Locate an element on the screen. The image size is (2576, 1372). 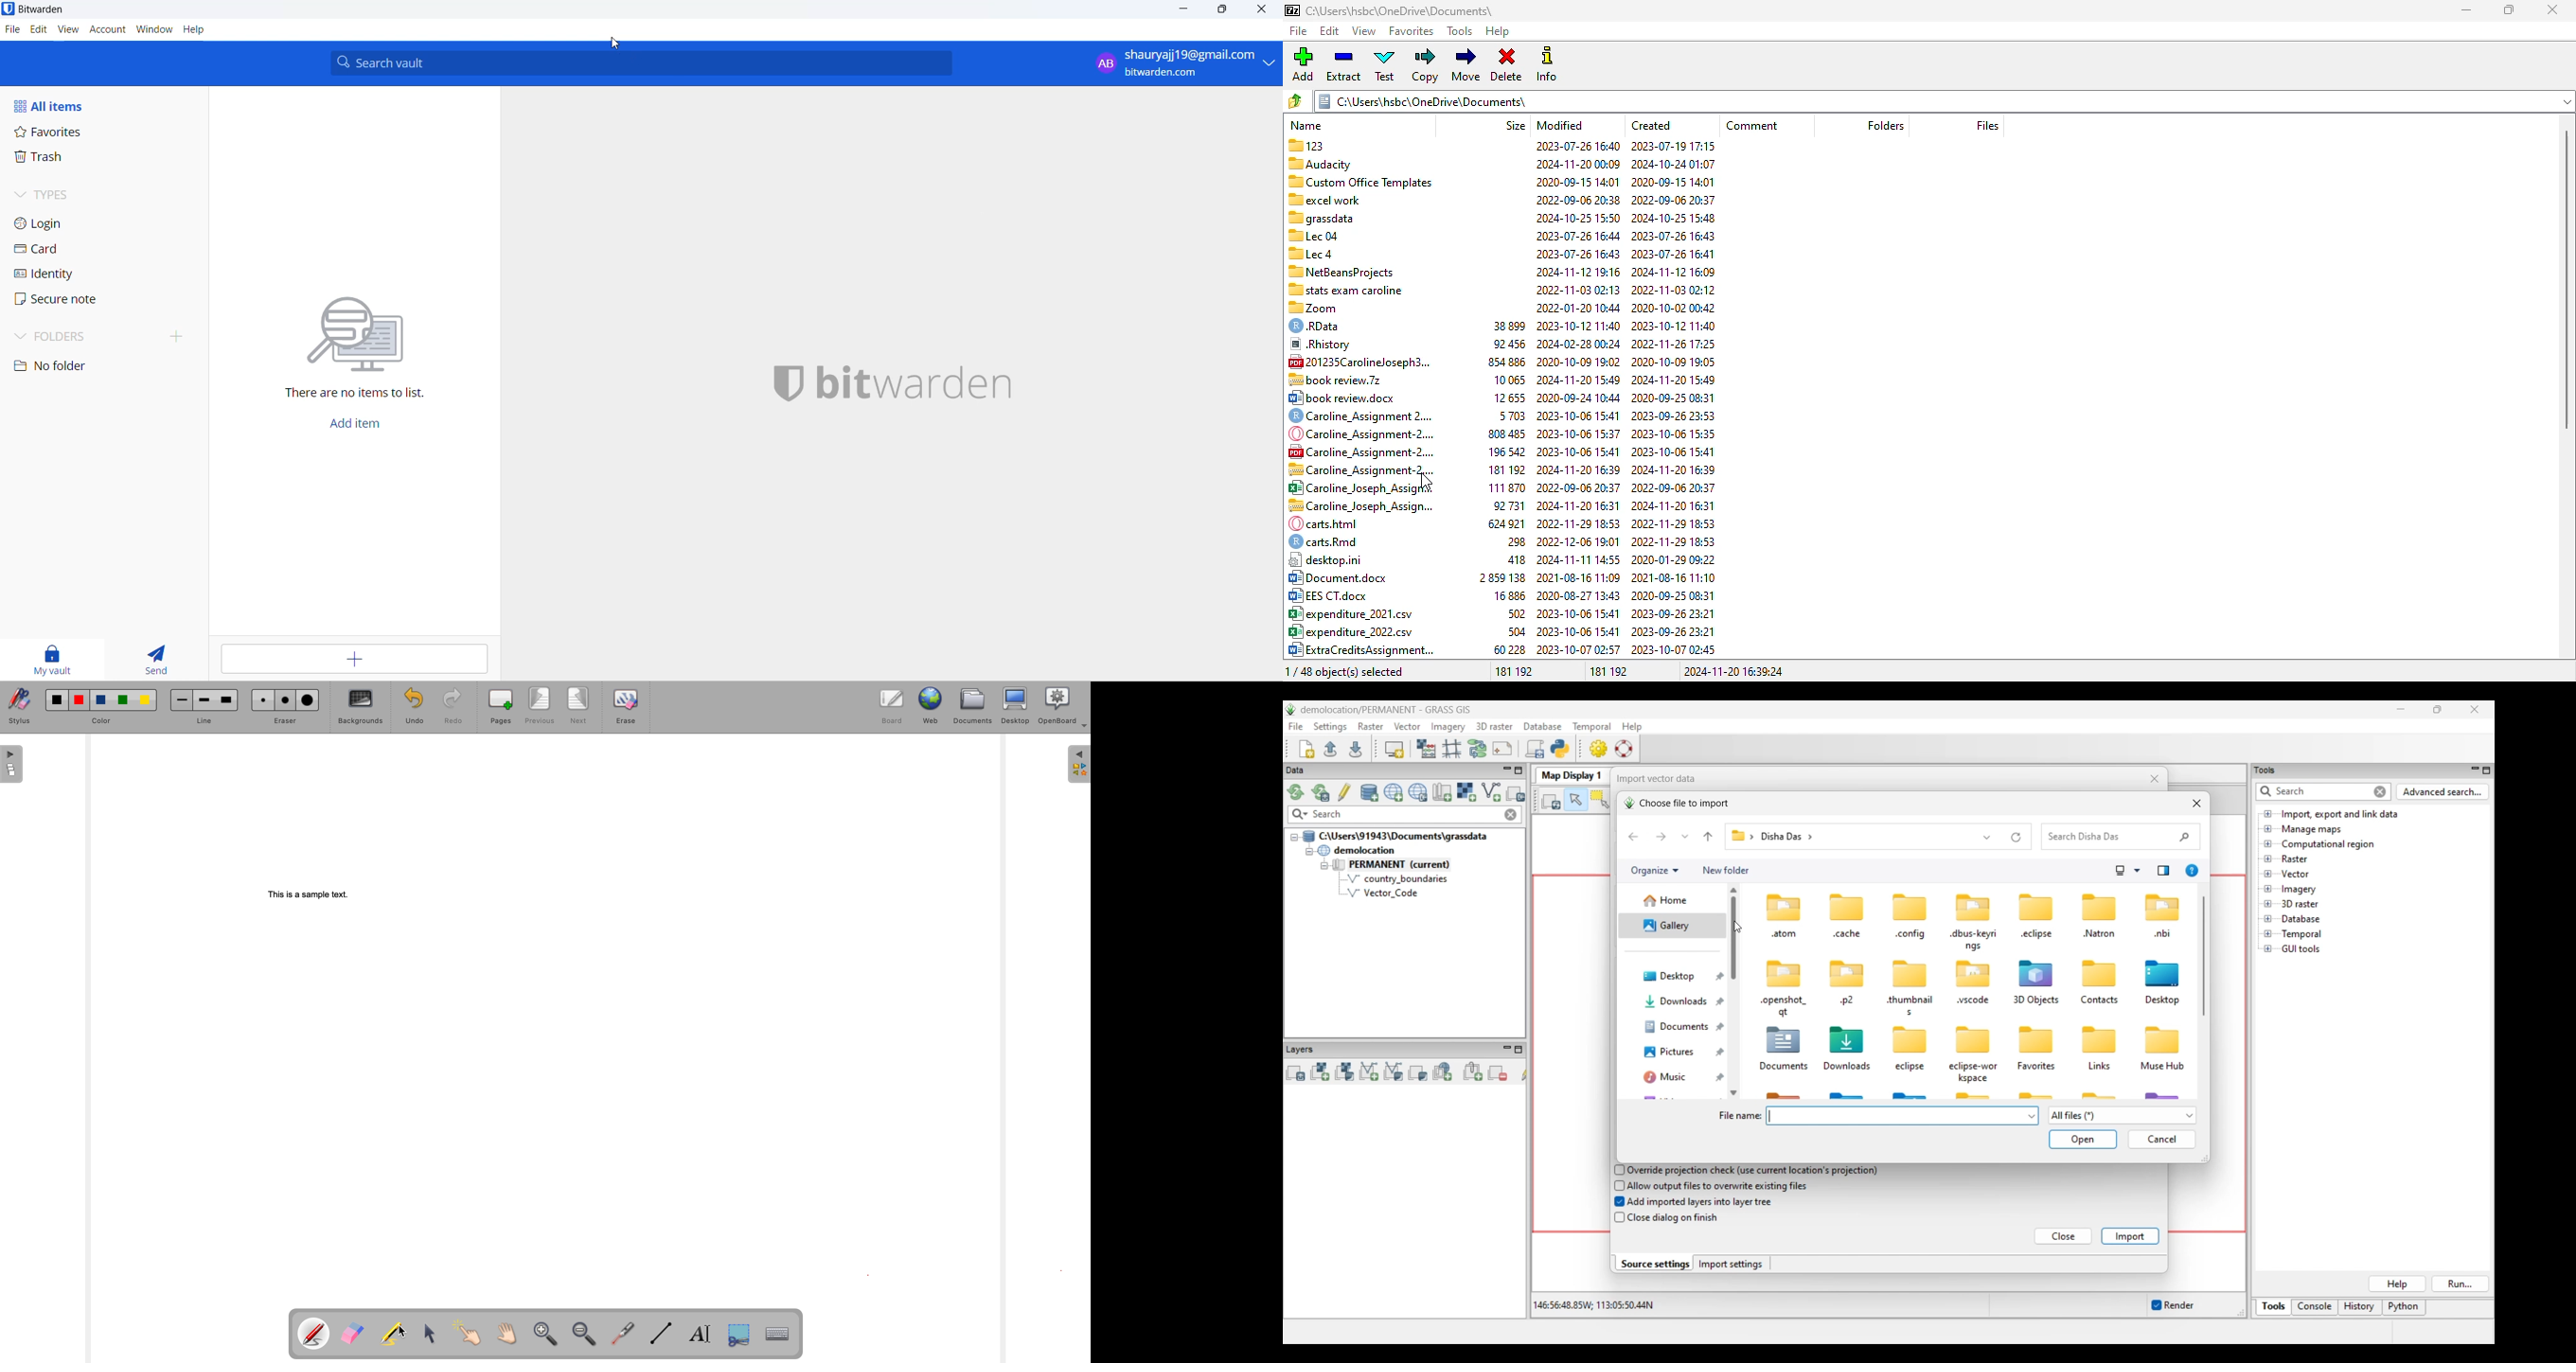
application name and logo is located at coordinates (40, 9).